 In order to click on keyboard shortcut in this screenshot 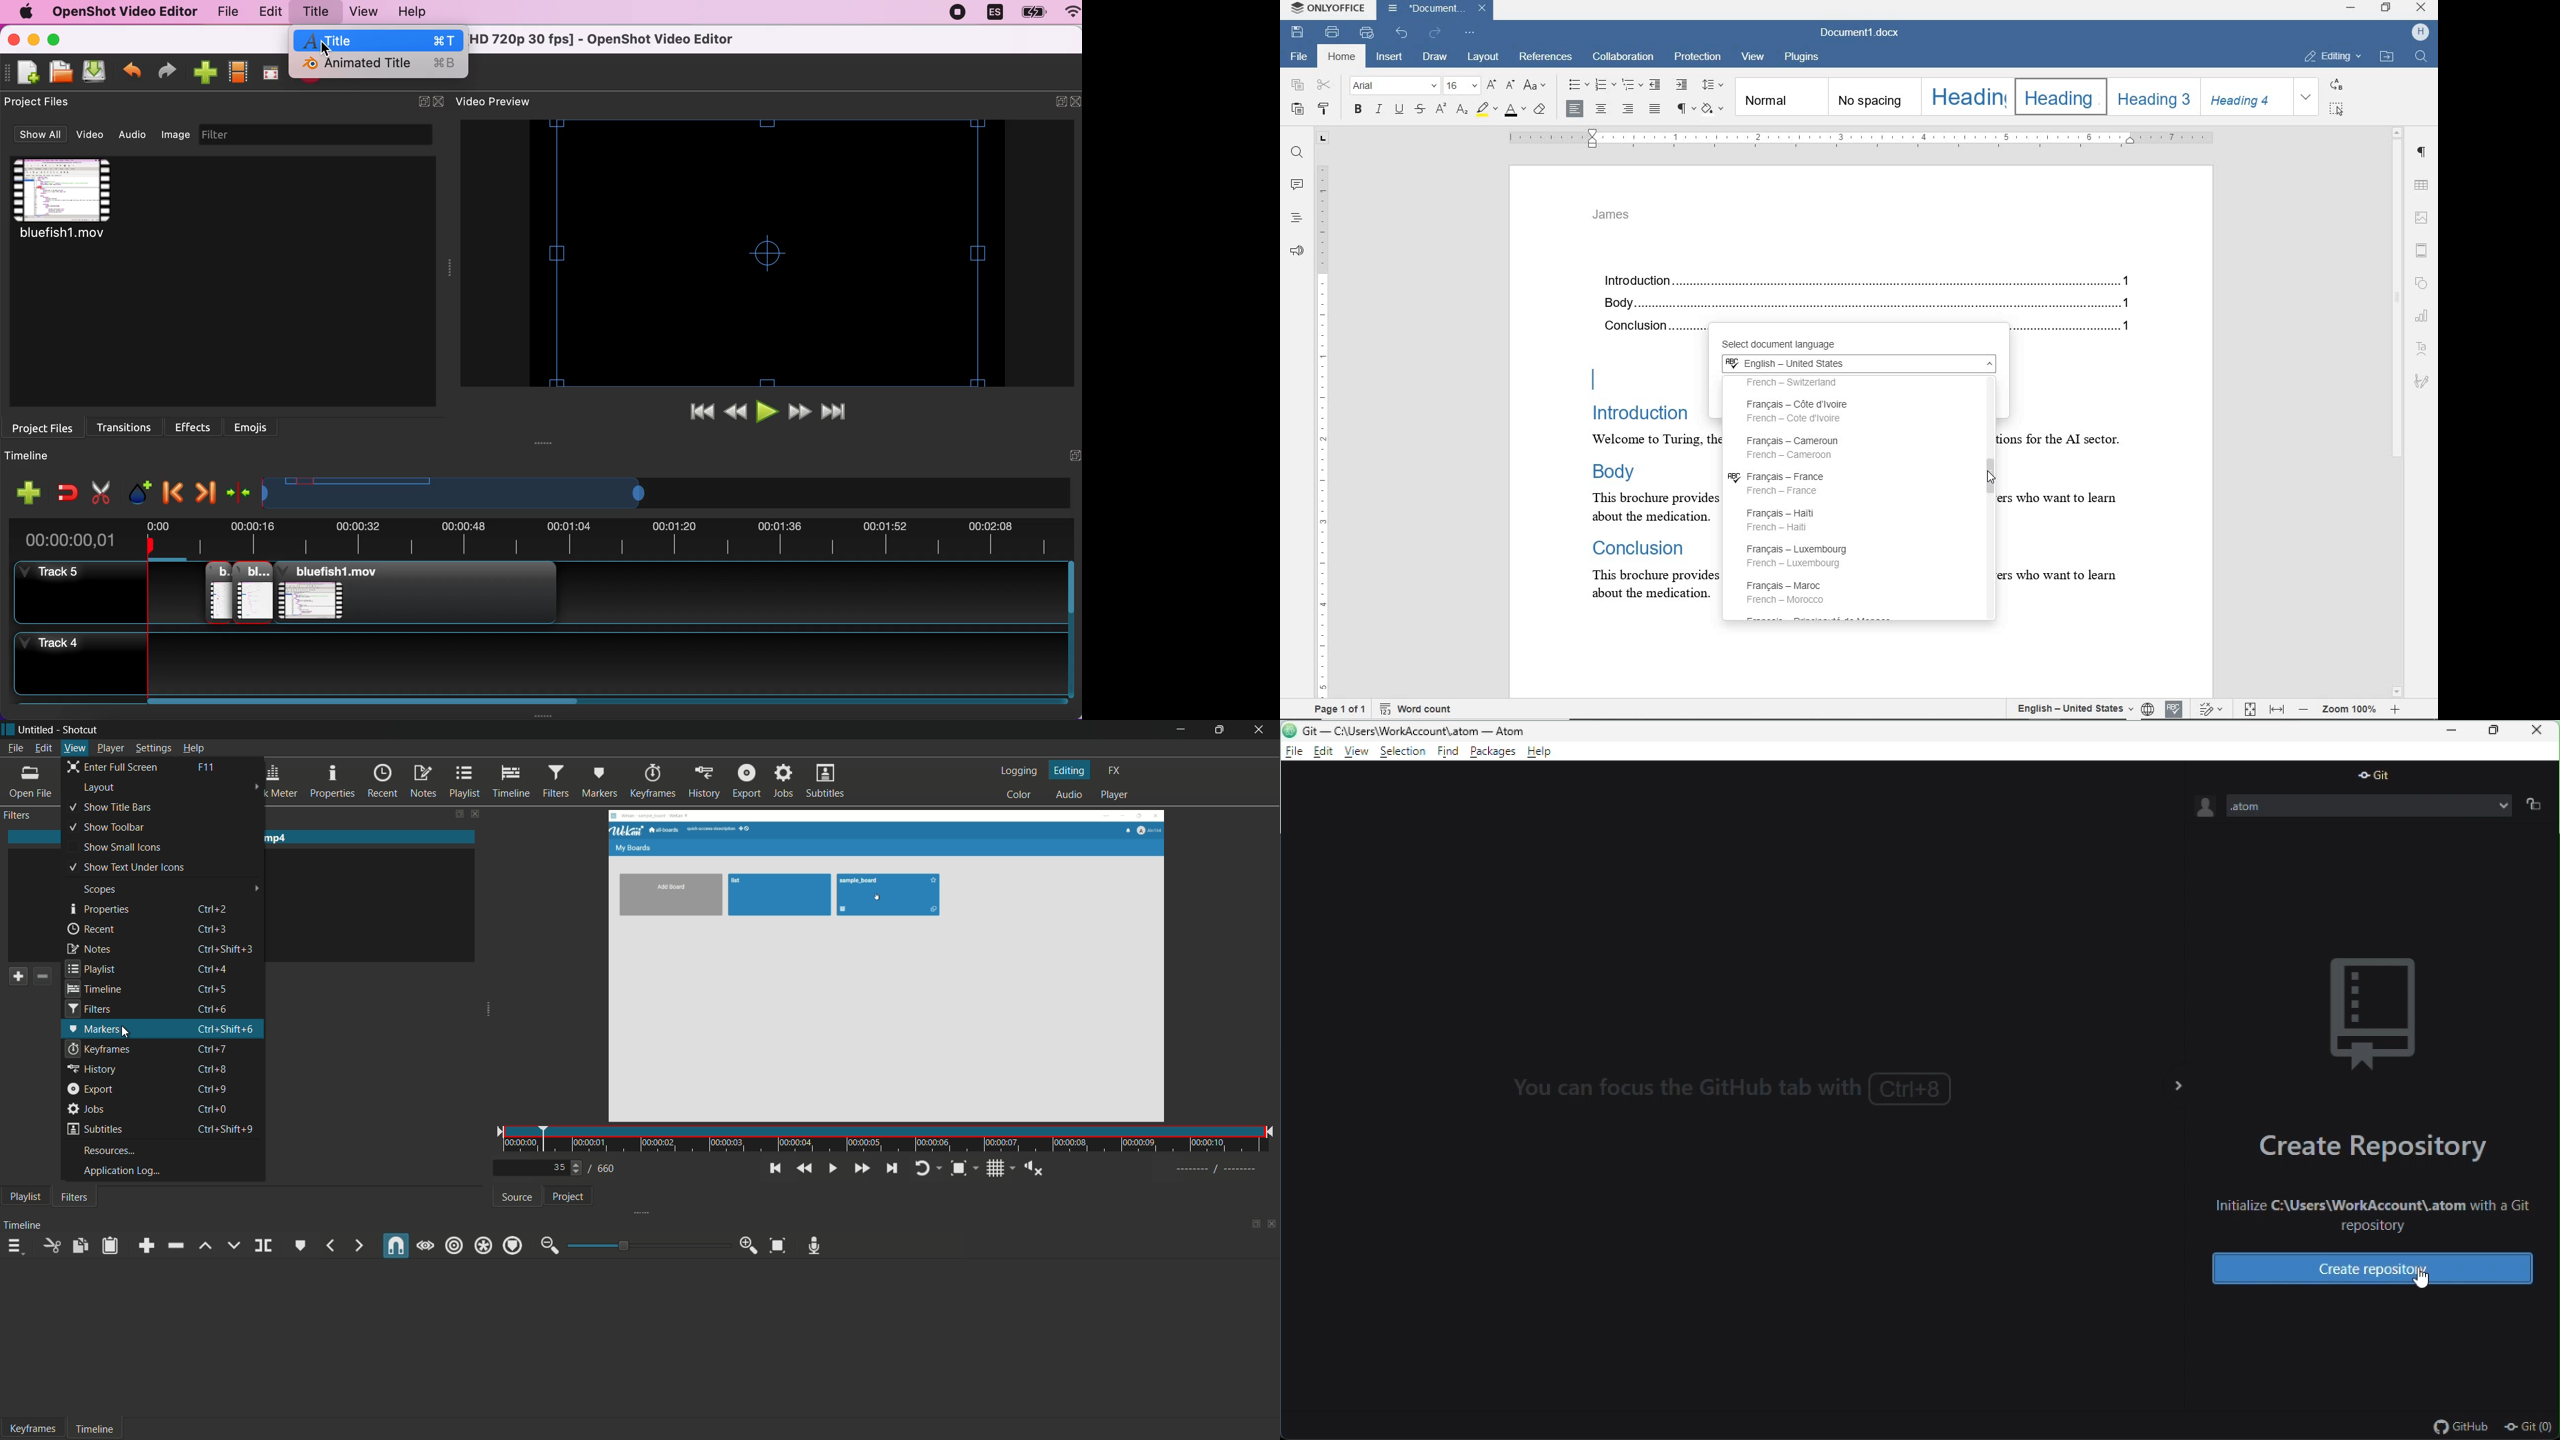, I will do `click(206, 768)`.